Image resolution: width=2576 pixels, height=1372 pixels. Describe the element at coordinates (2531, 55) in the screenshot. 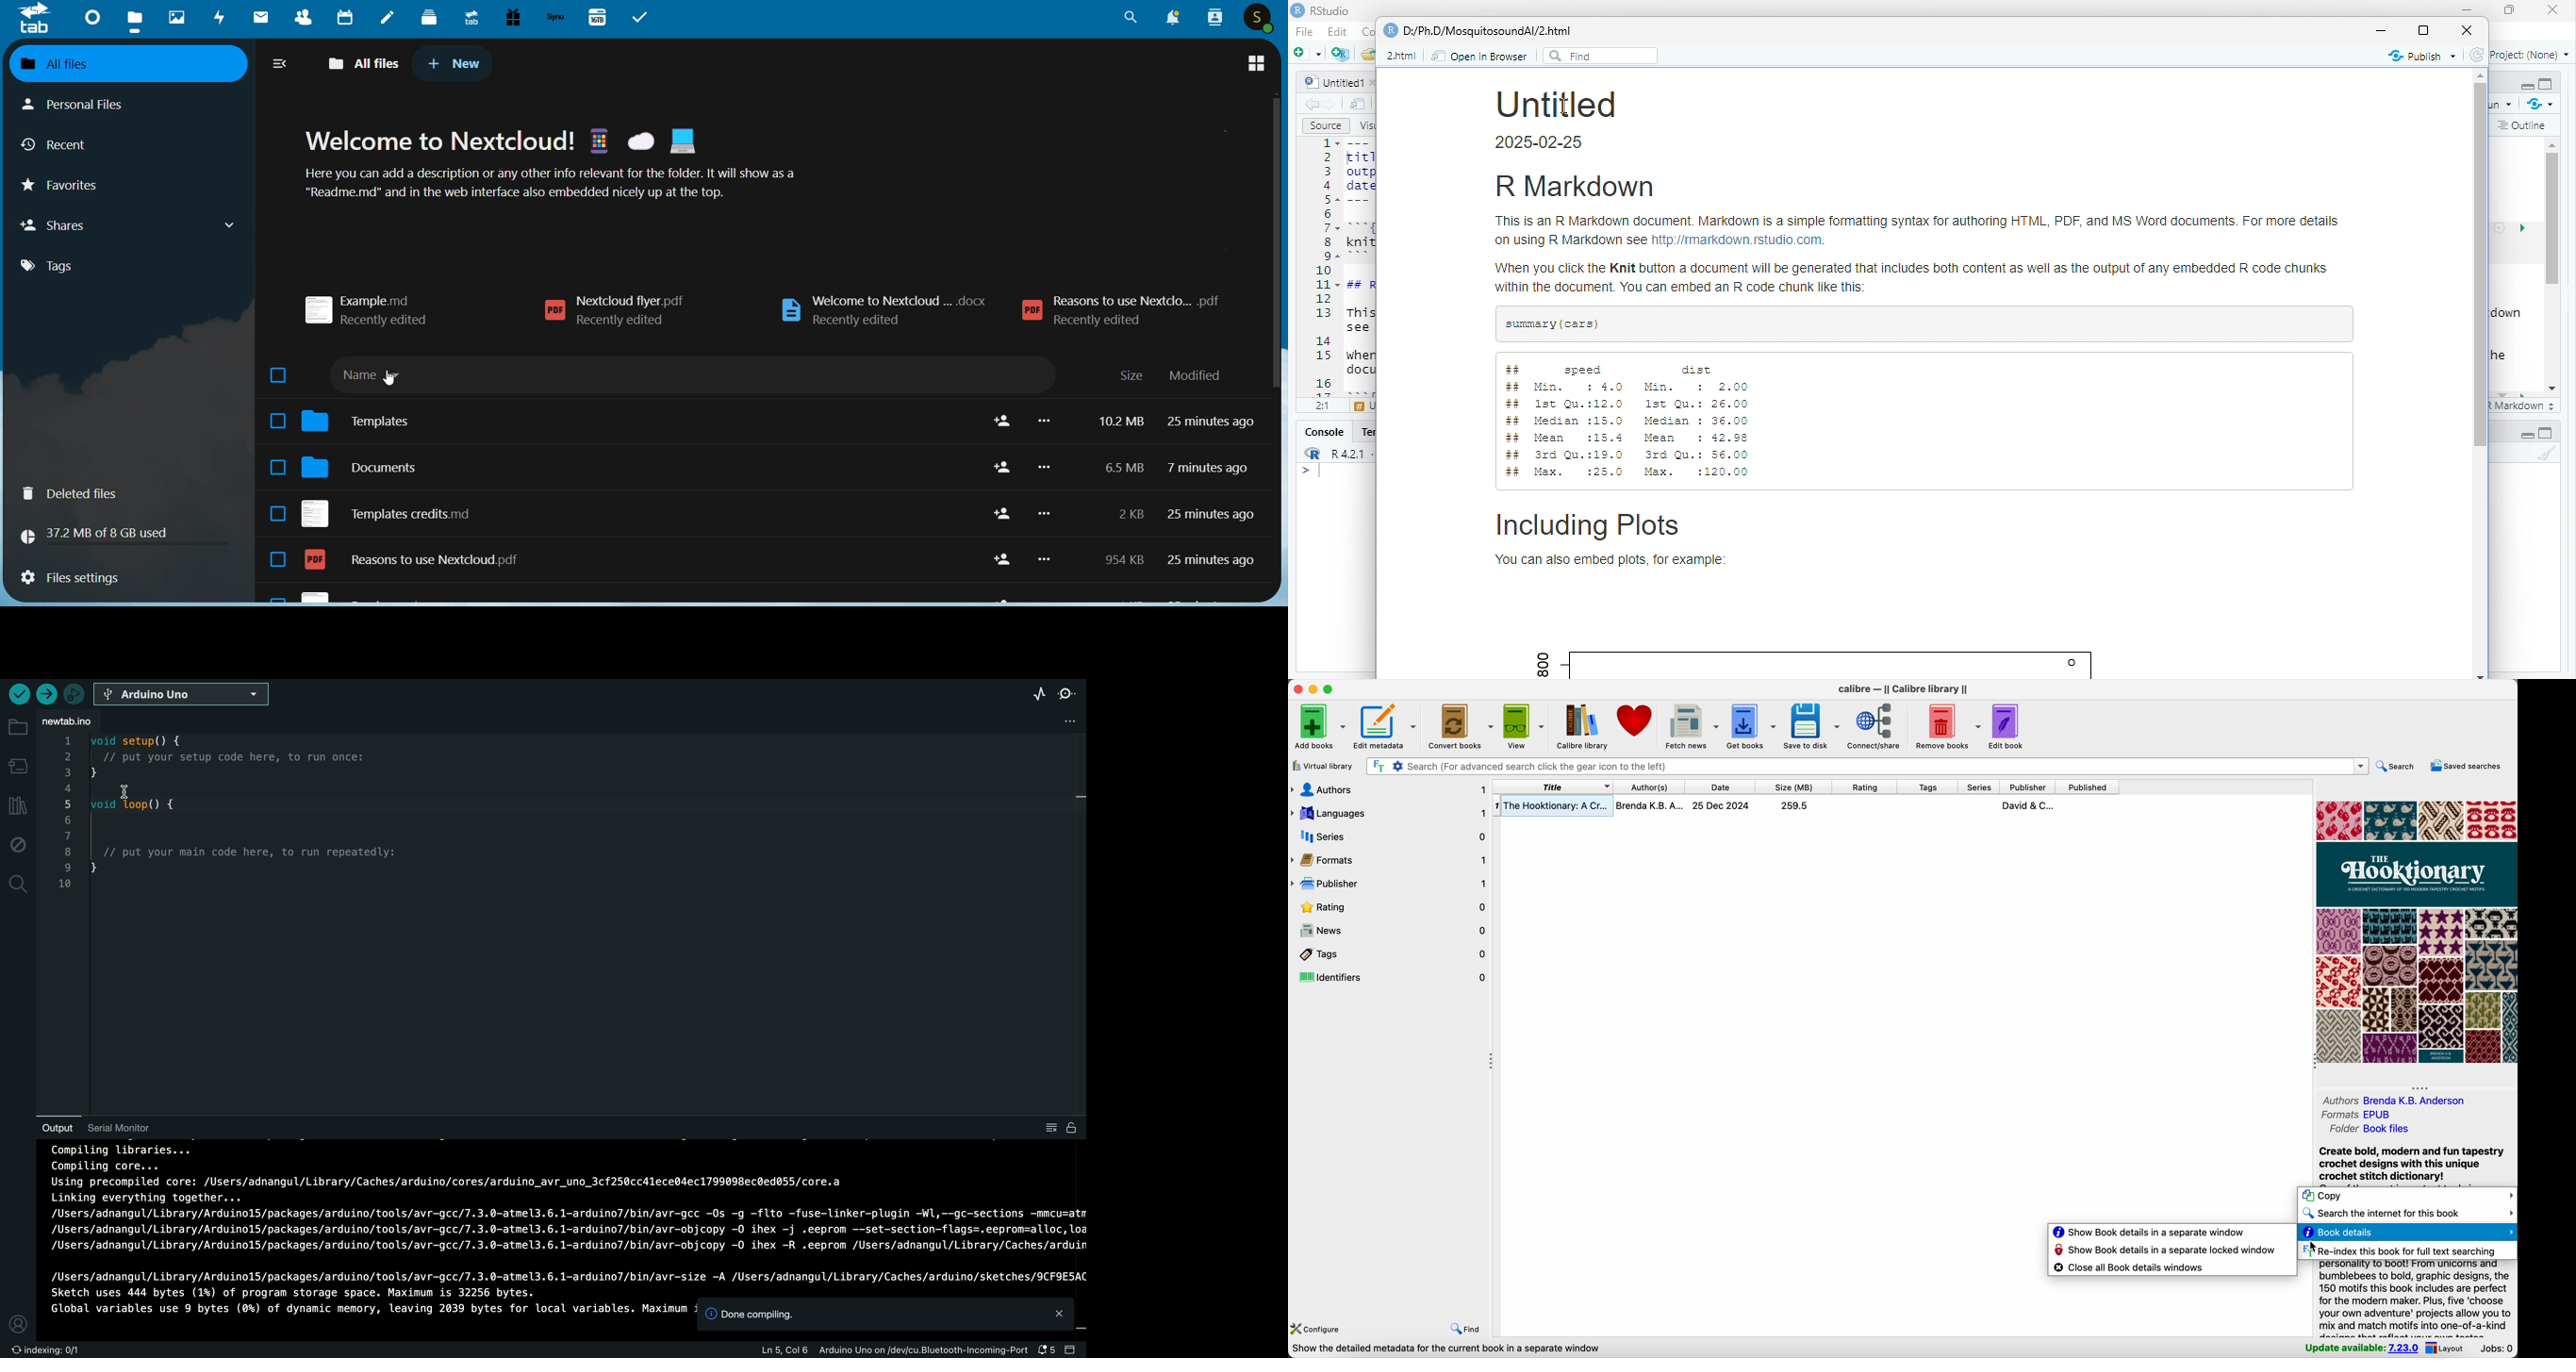

I see `Project: (None)` at that location.